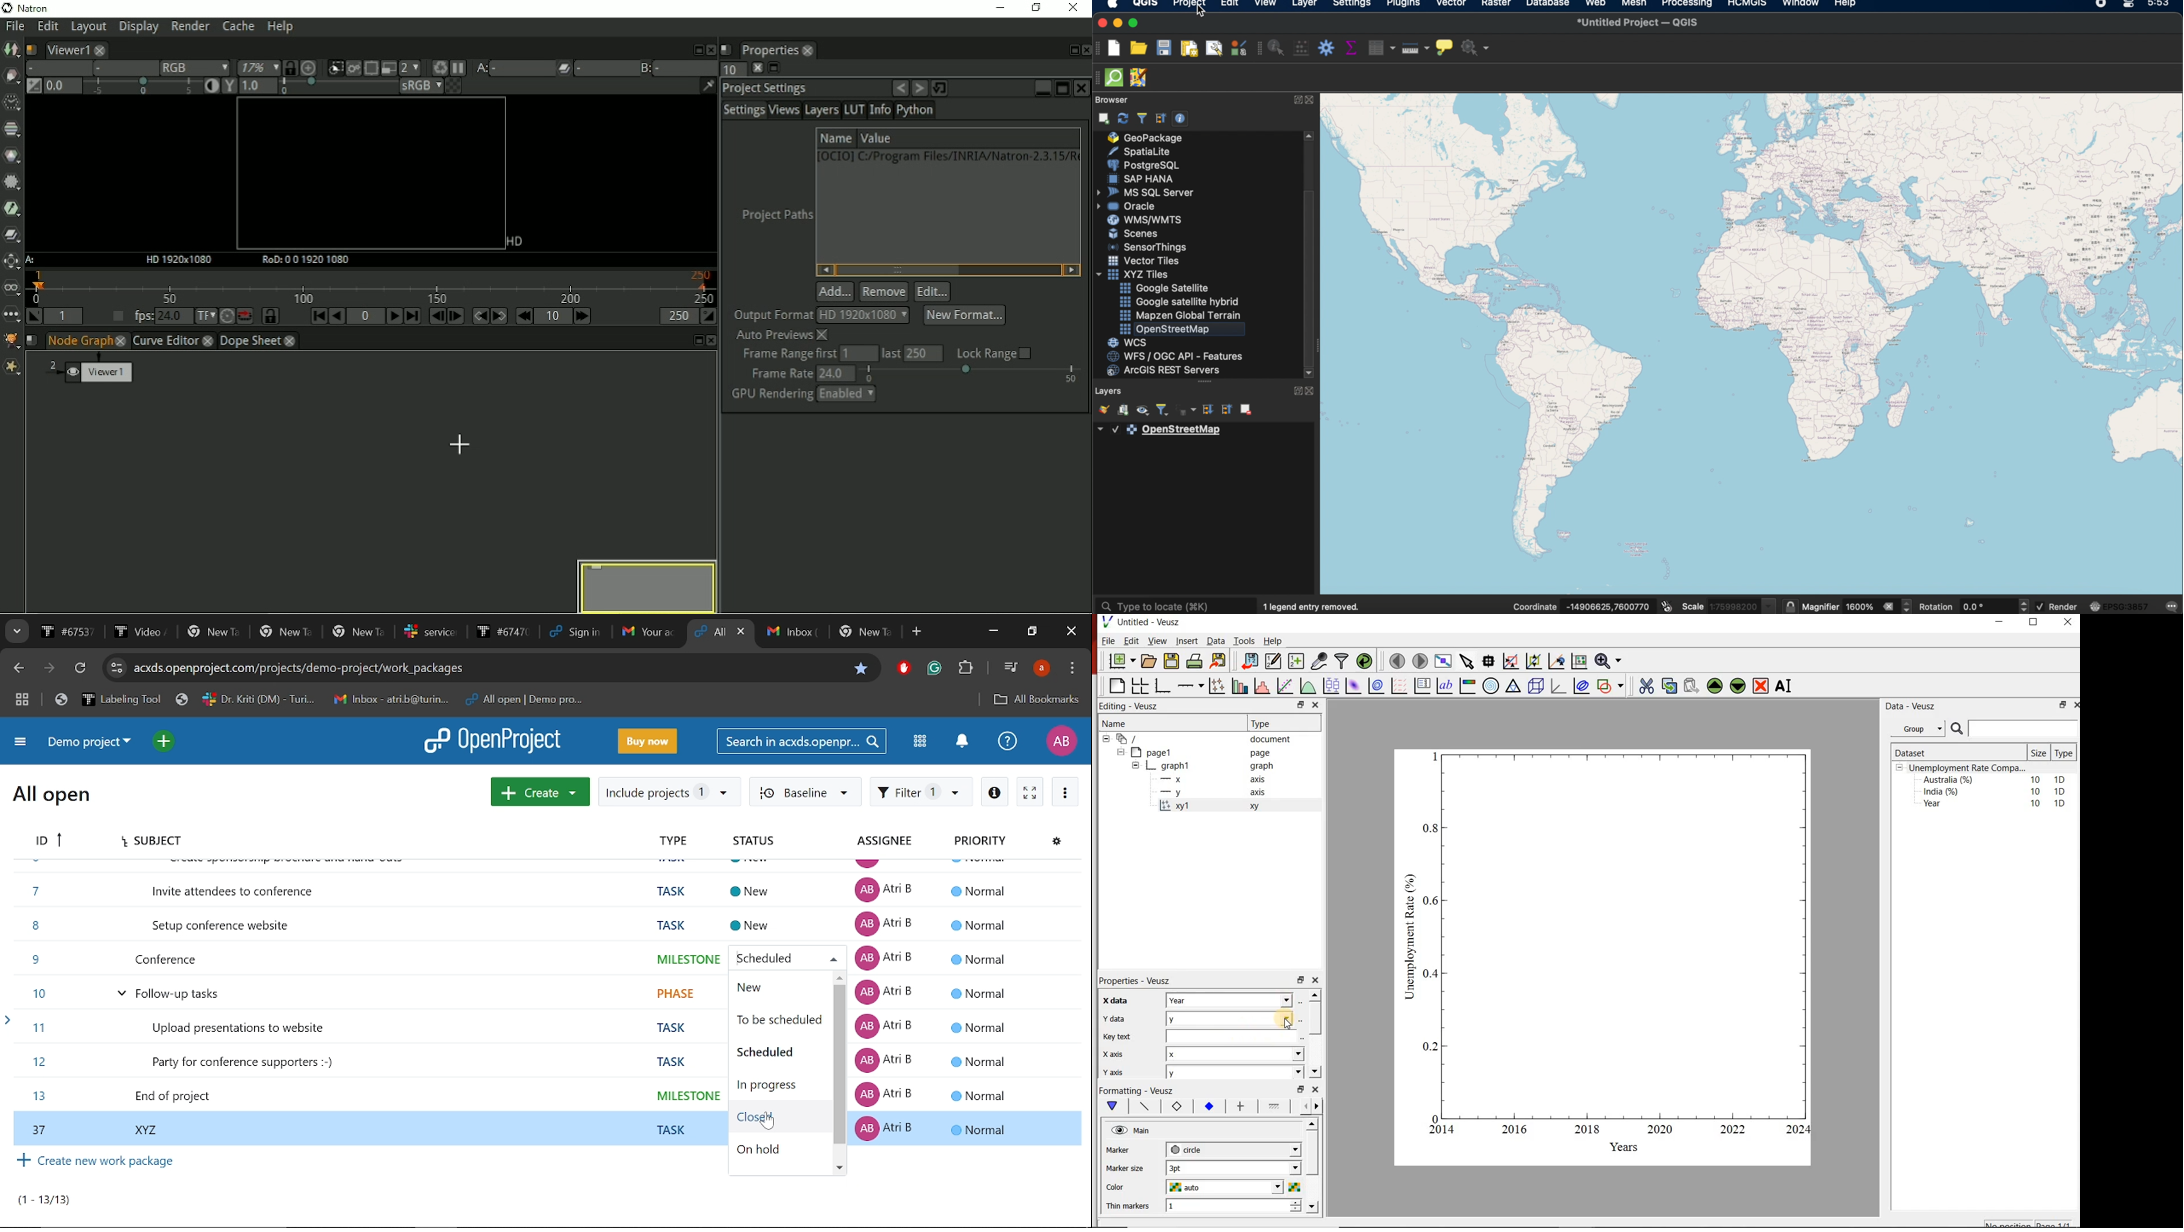  What do you see at coordinates (33, 341) in the screenshot?
I see `Script name` at bounding box center [33, 341].